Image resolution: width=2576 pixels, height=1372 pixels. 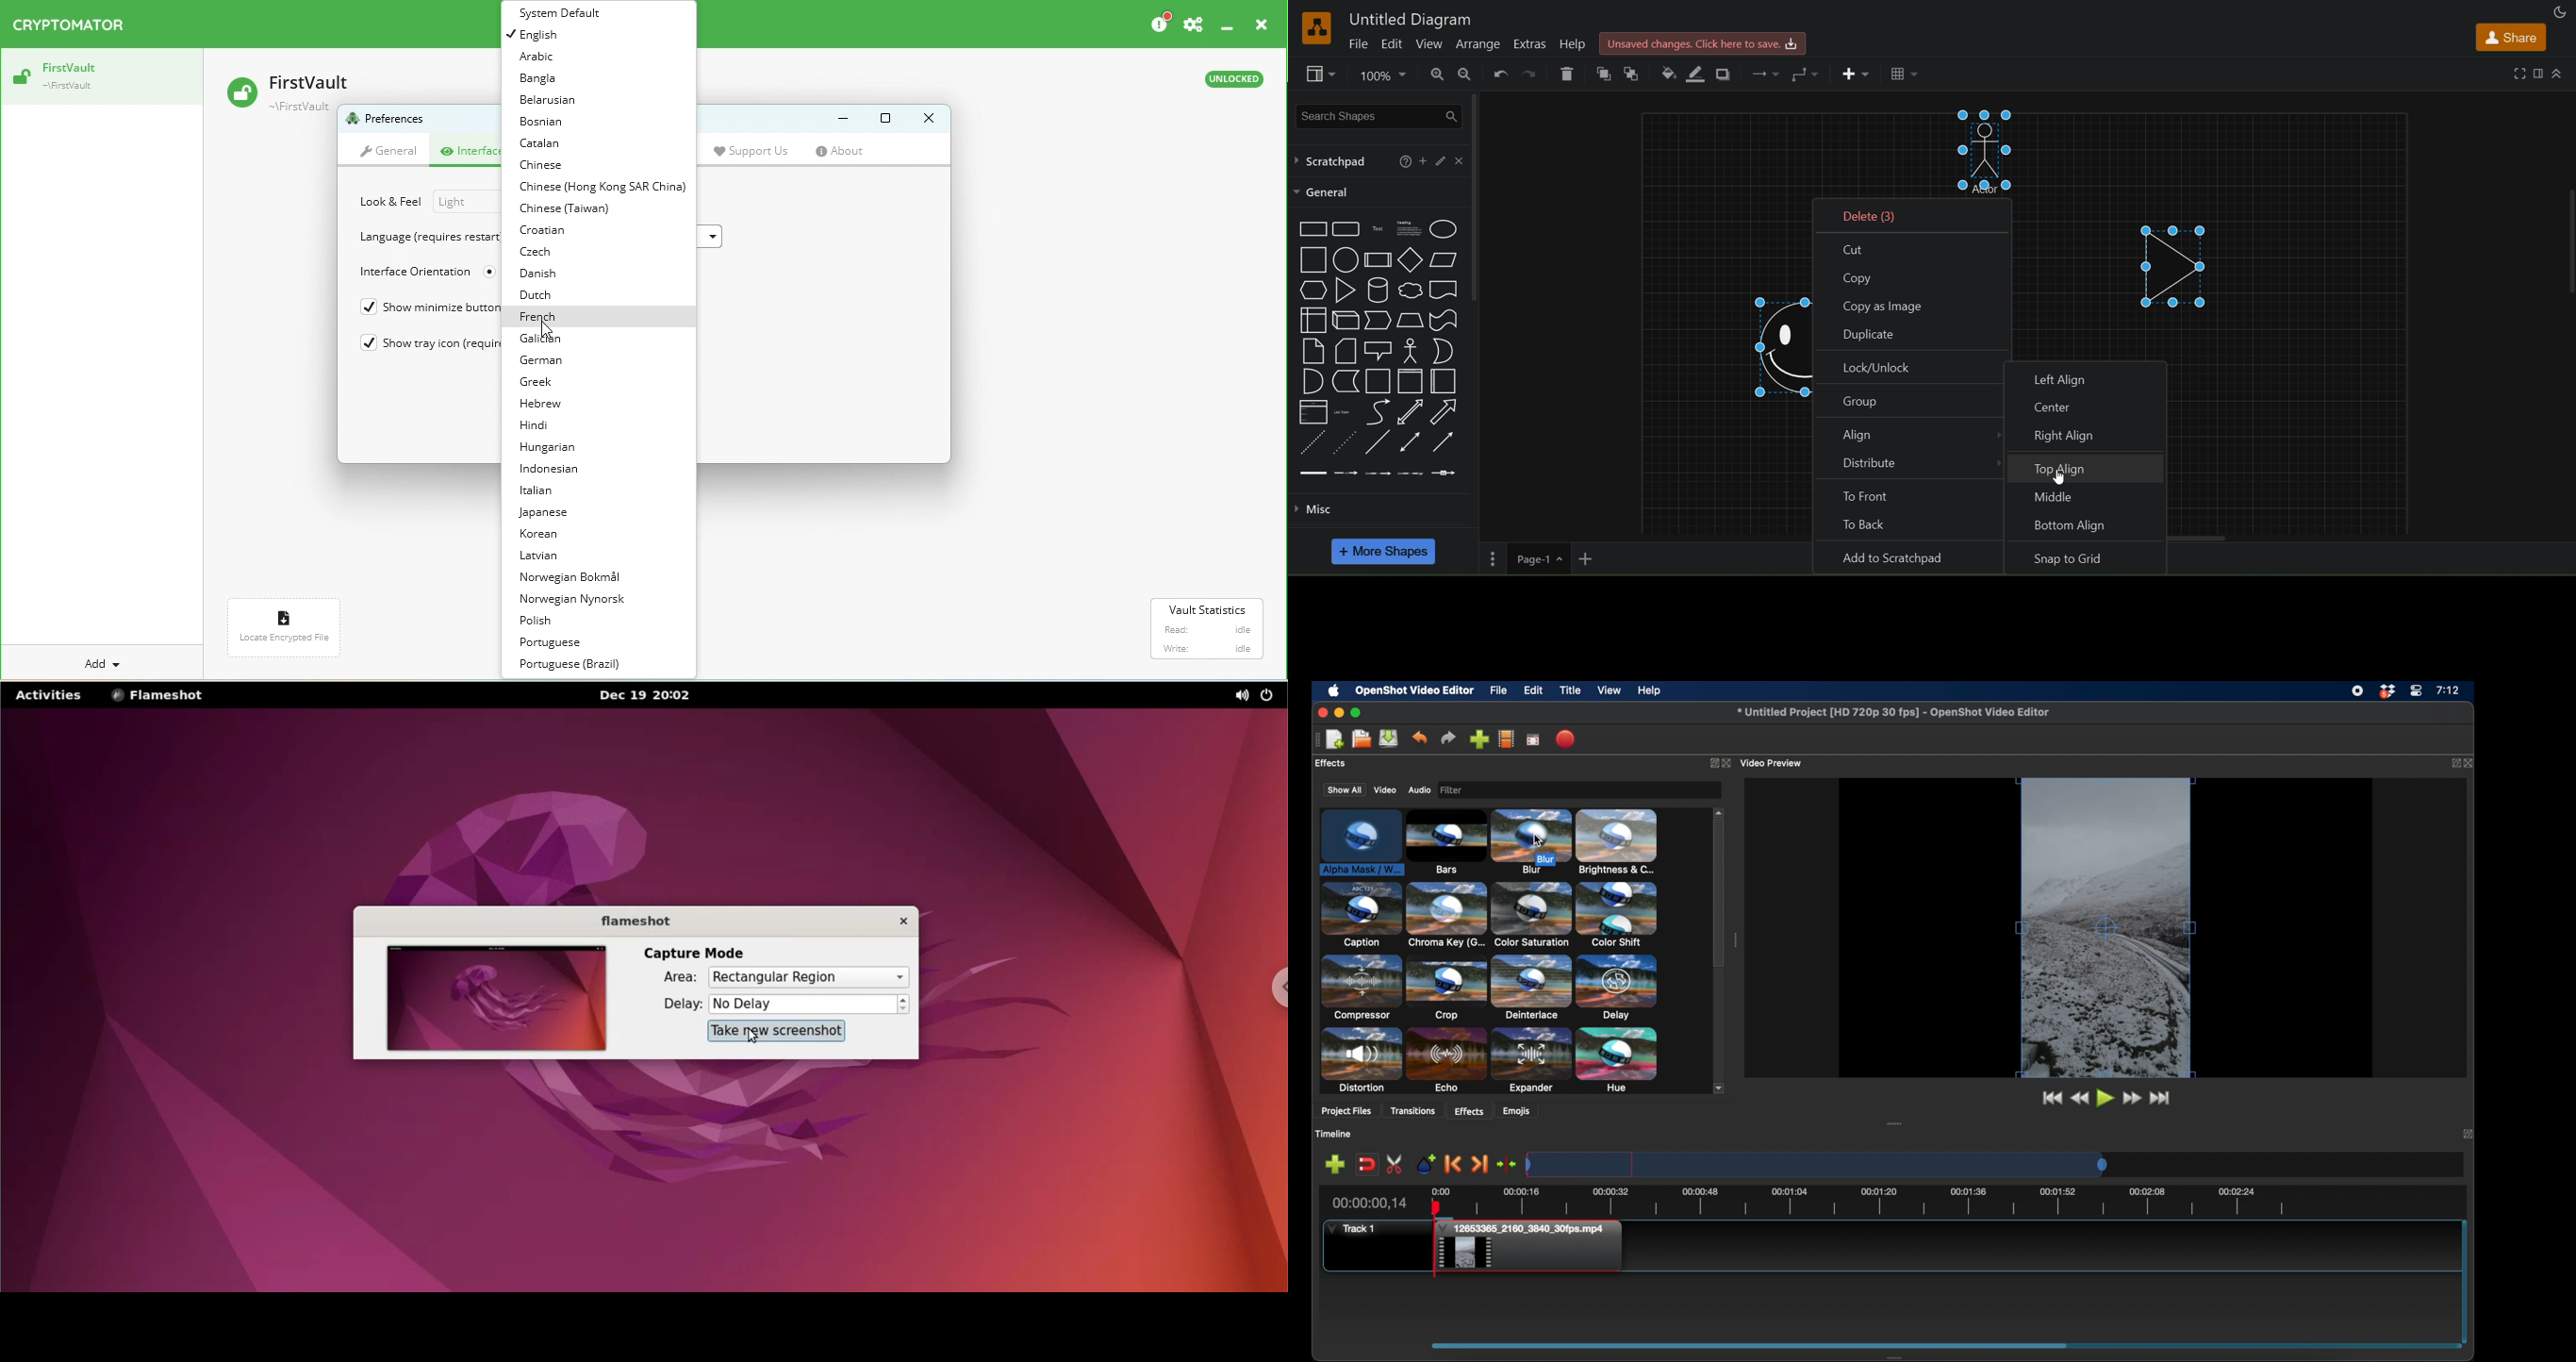 I want to click on Polish, so click(x=547, y=624).